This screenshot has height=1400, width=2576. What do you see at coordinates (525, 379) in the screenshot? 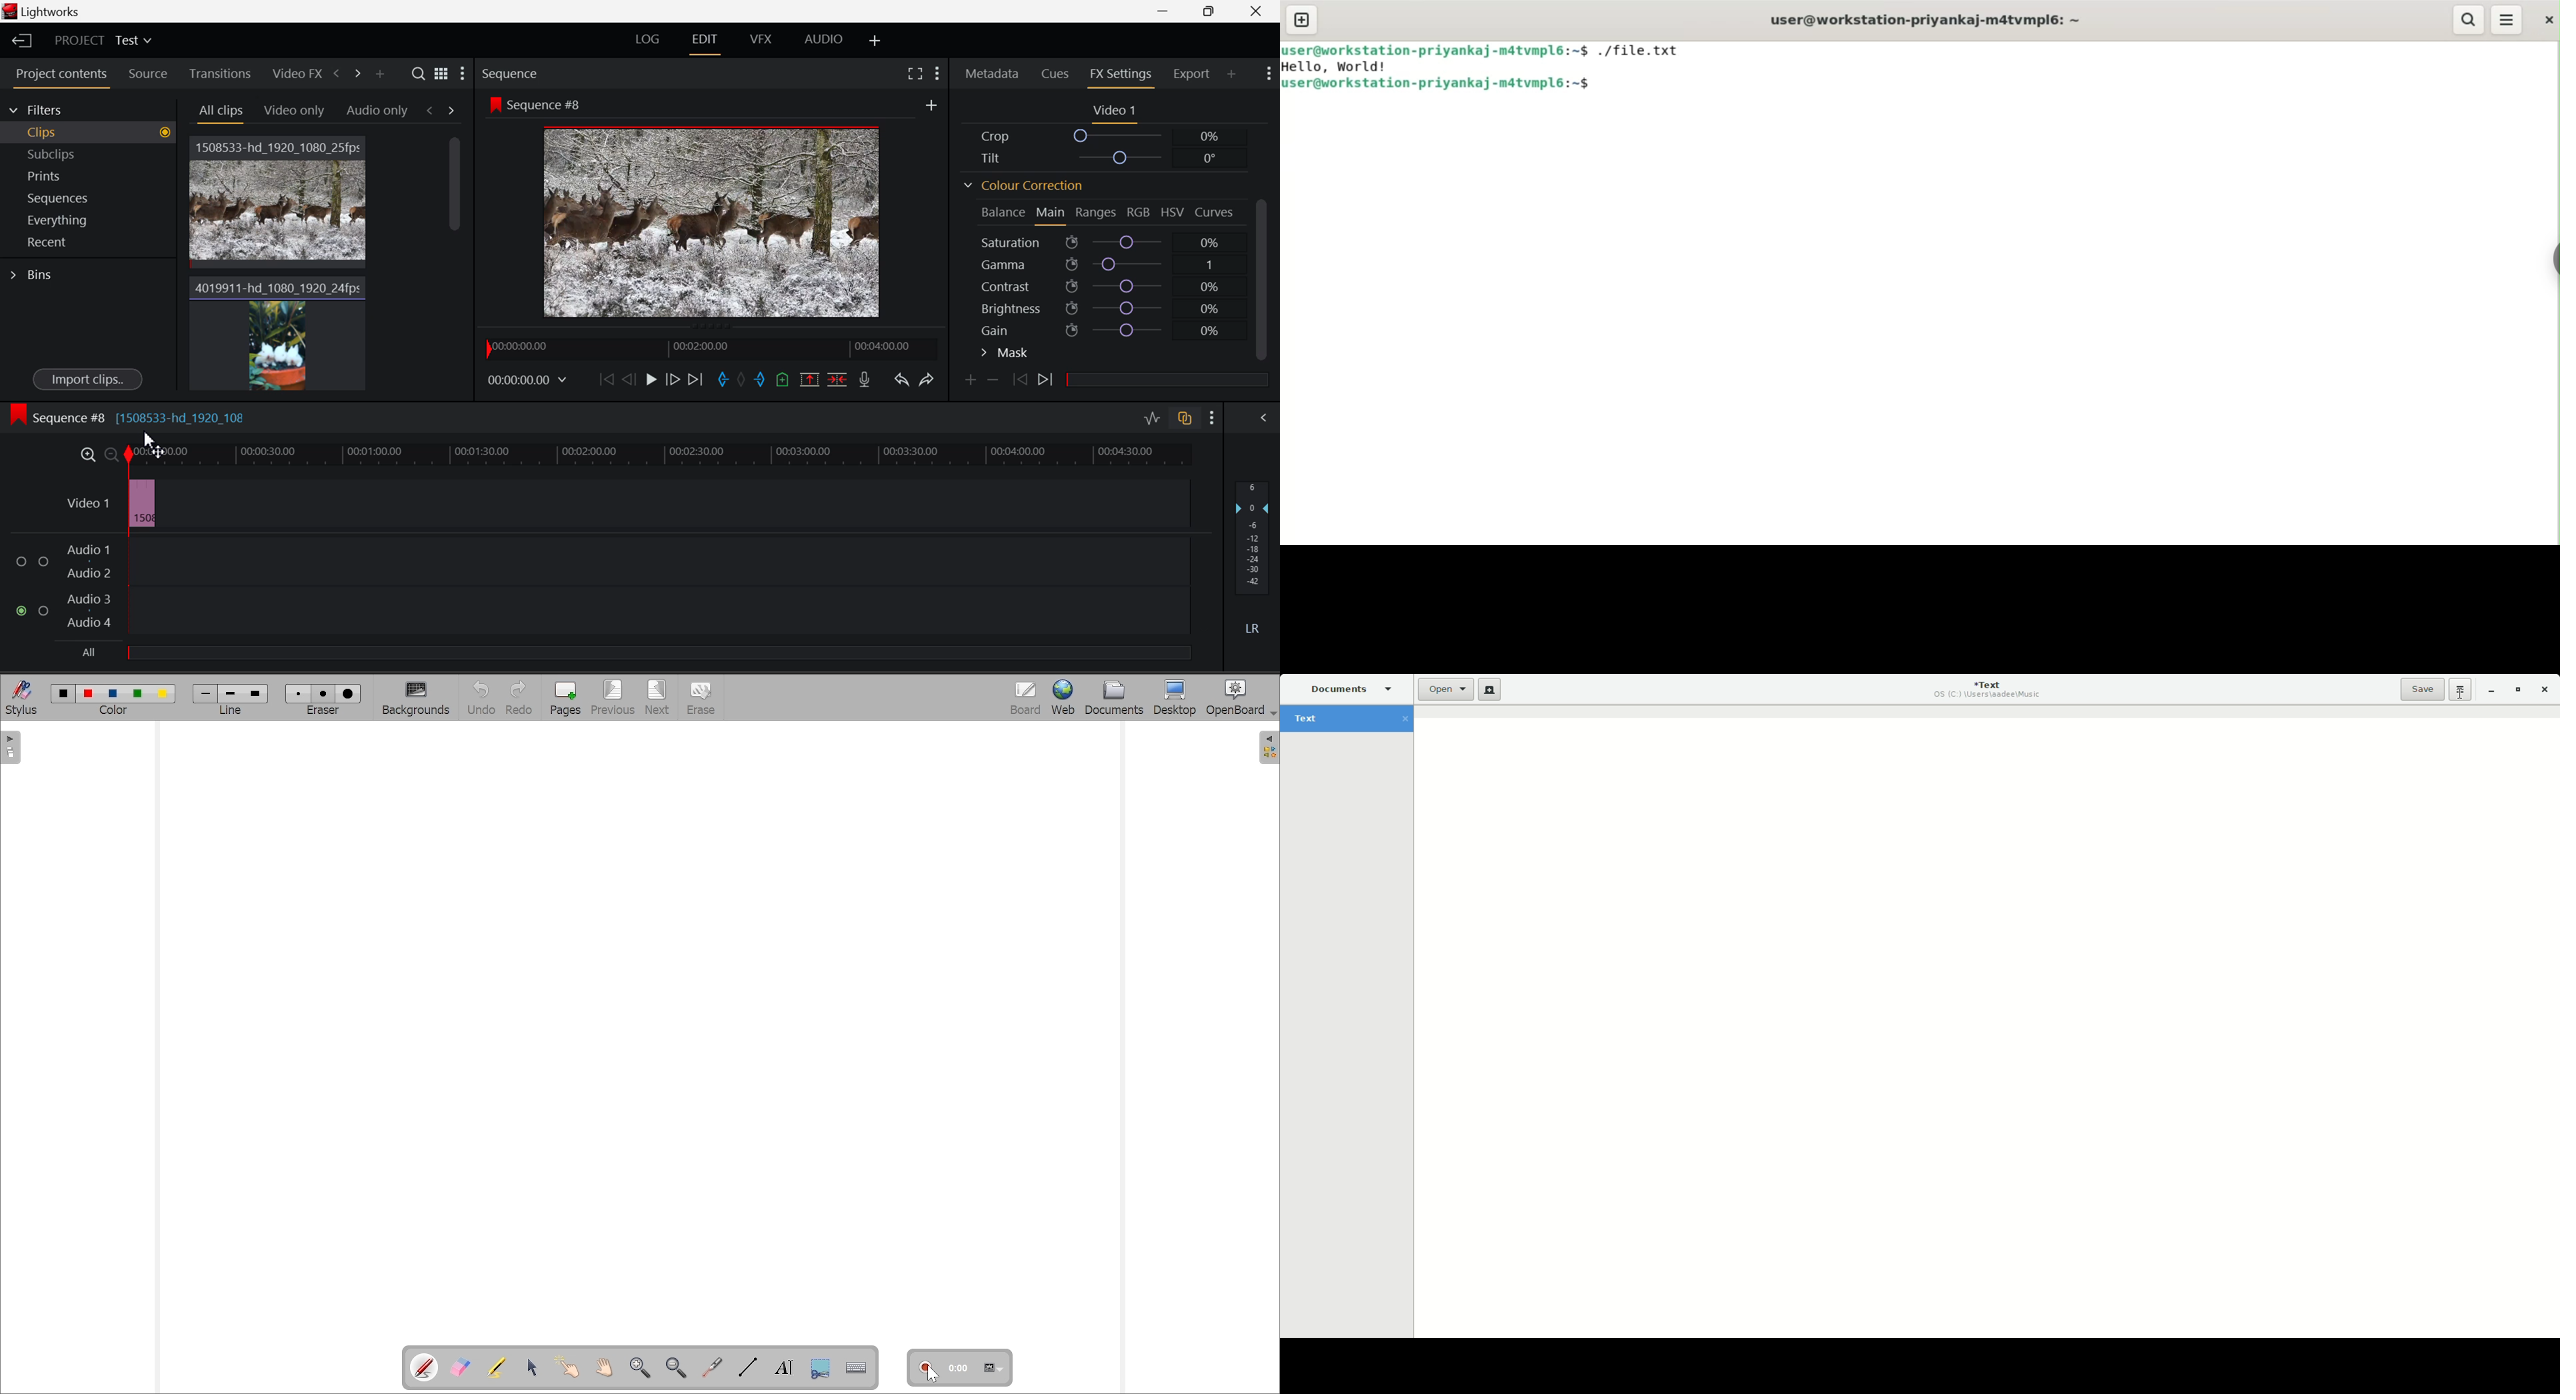
I see `Video Frame Time` at bounding box center [525, 379].